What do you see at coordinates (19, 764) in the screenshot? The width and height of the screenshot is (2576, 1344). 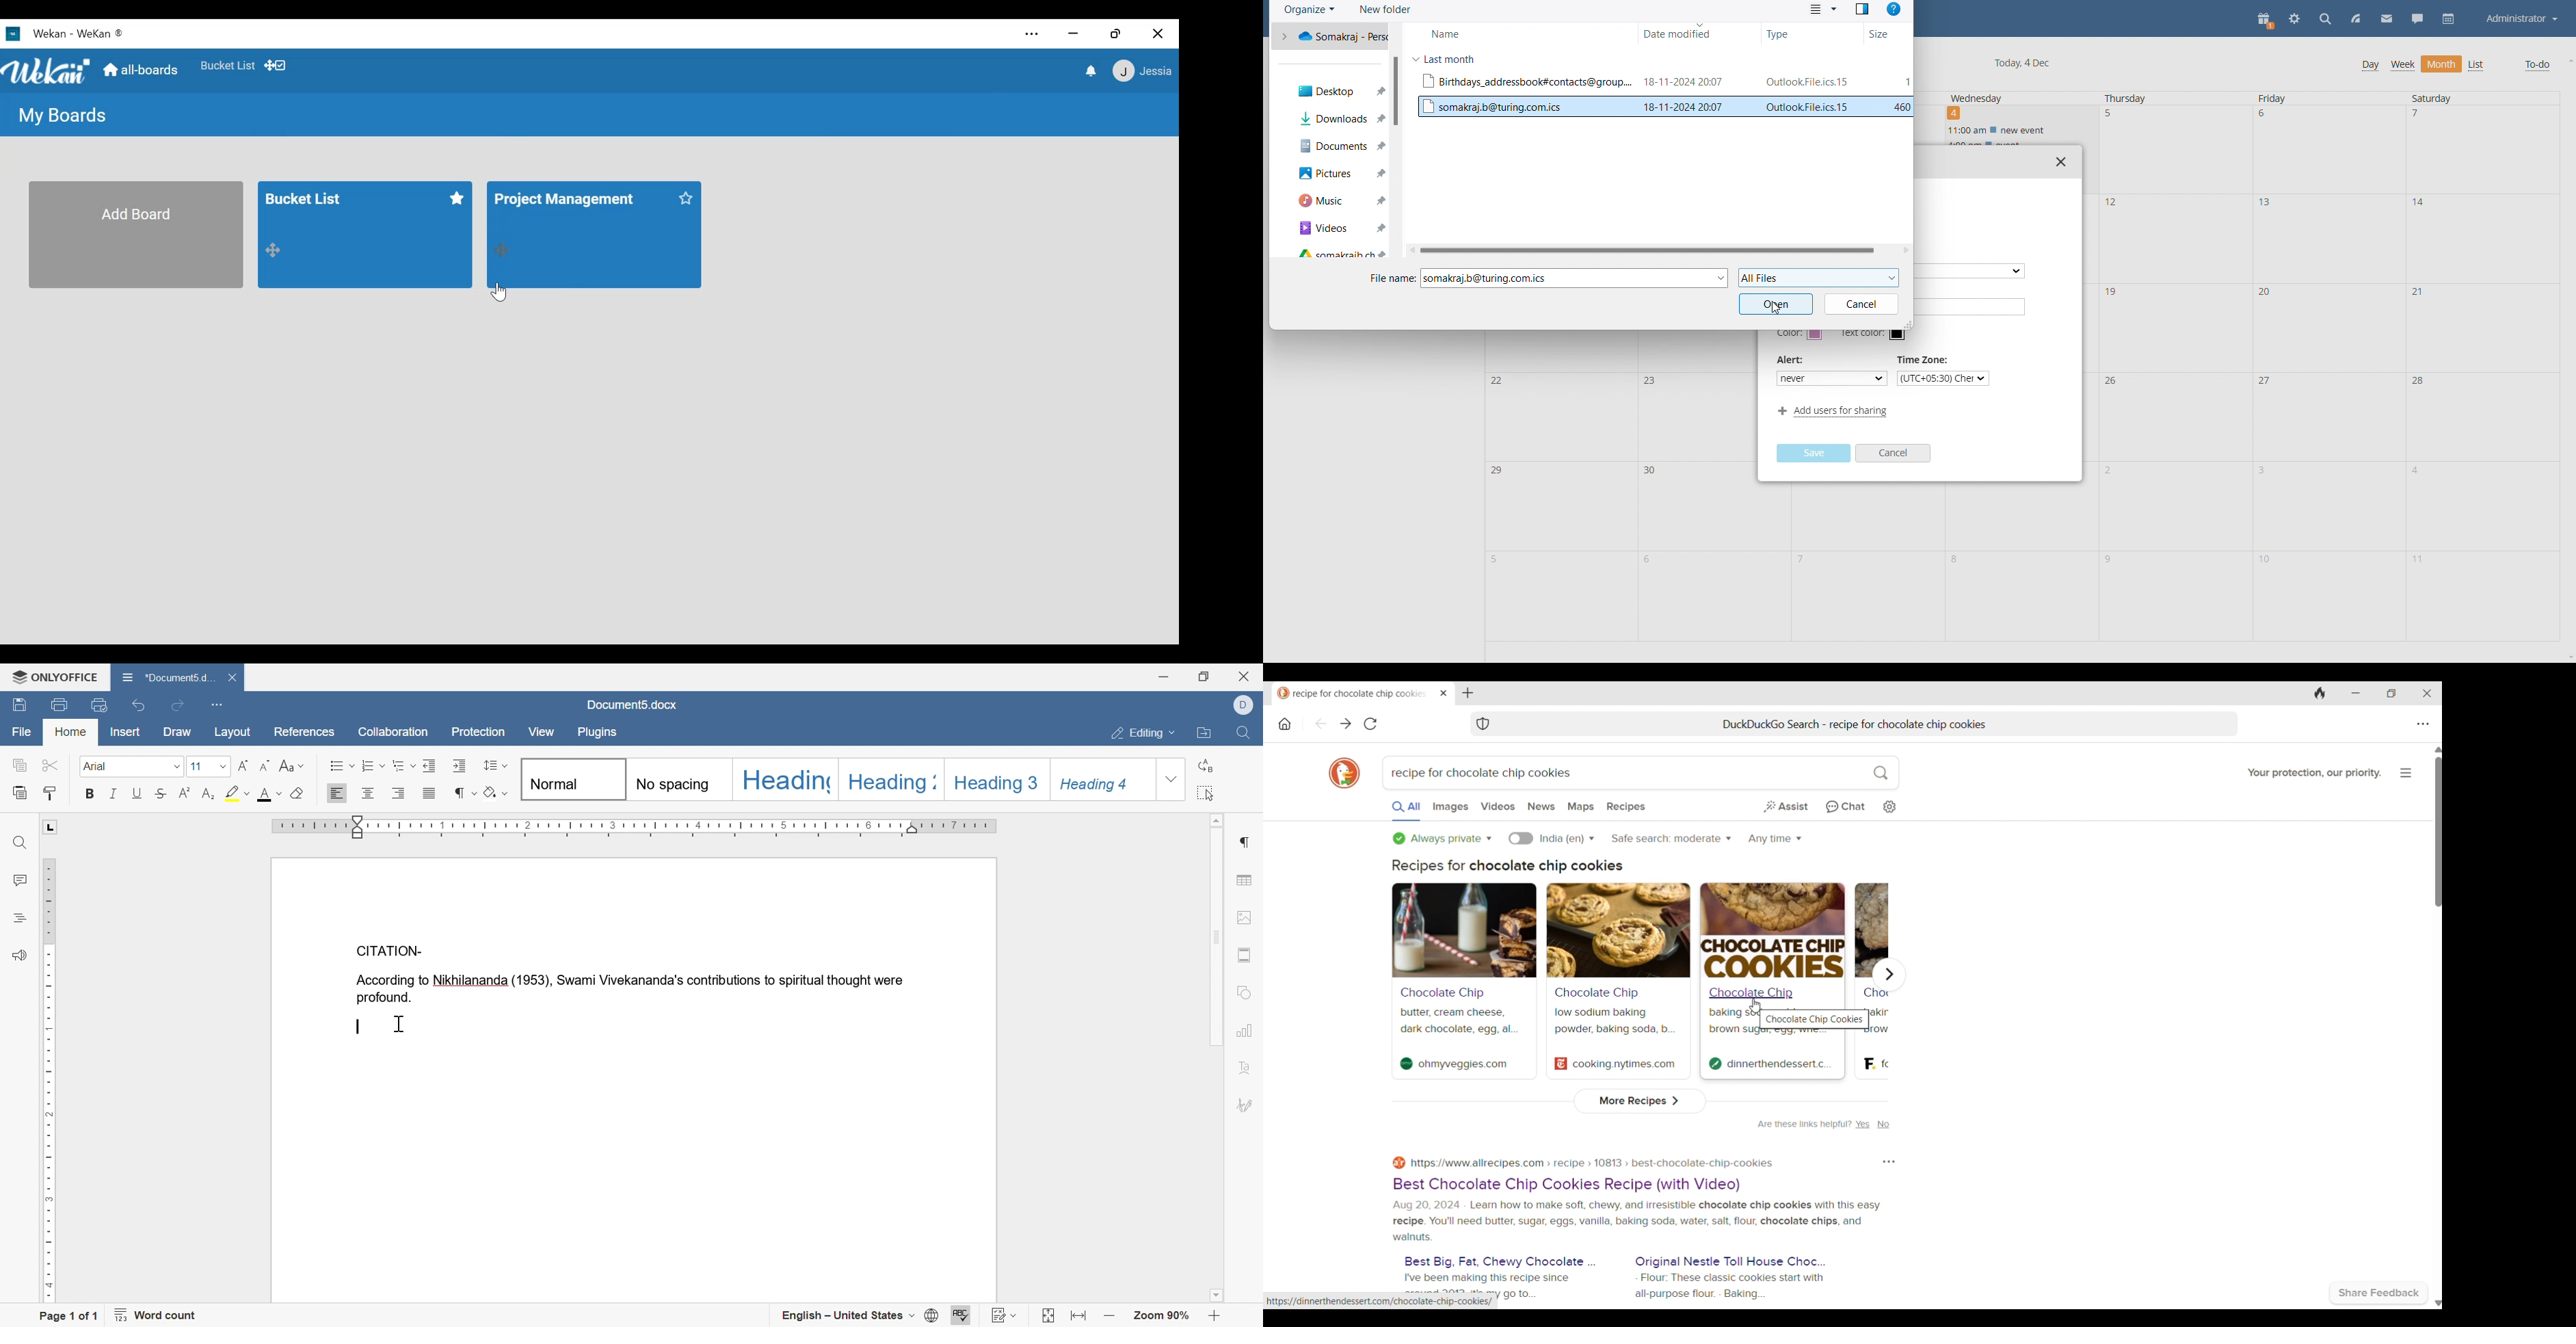 I see `copy` at bounding box center [19, 764].